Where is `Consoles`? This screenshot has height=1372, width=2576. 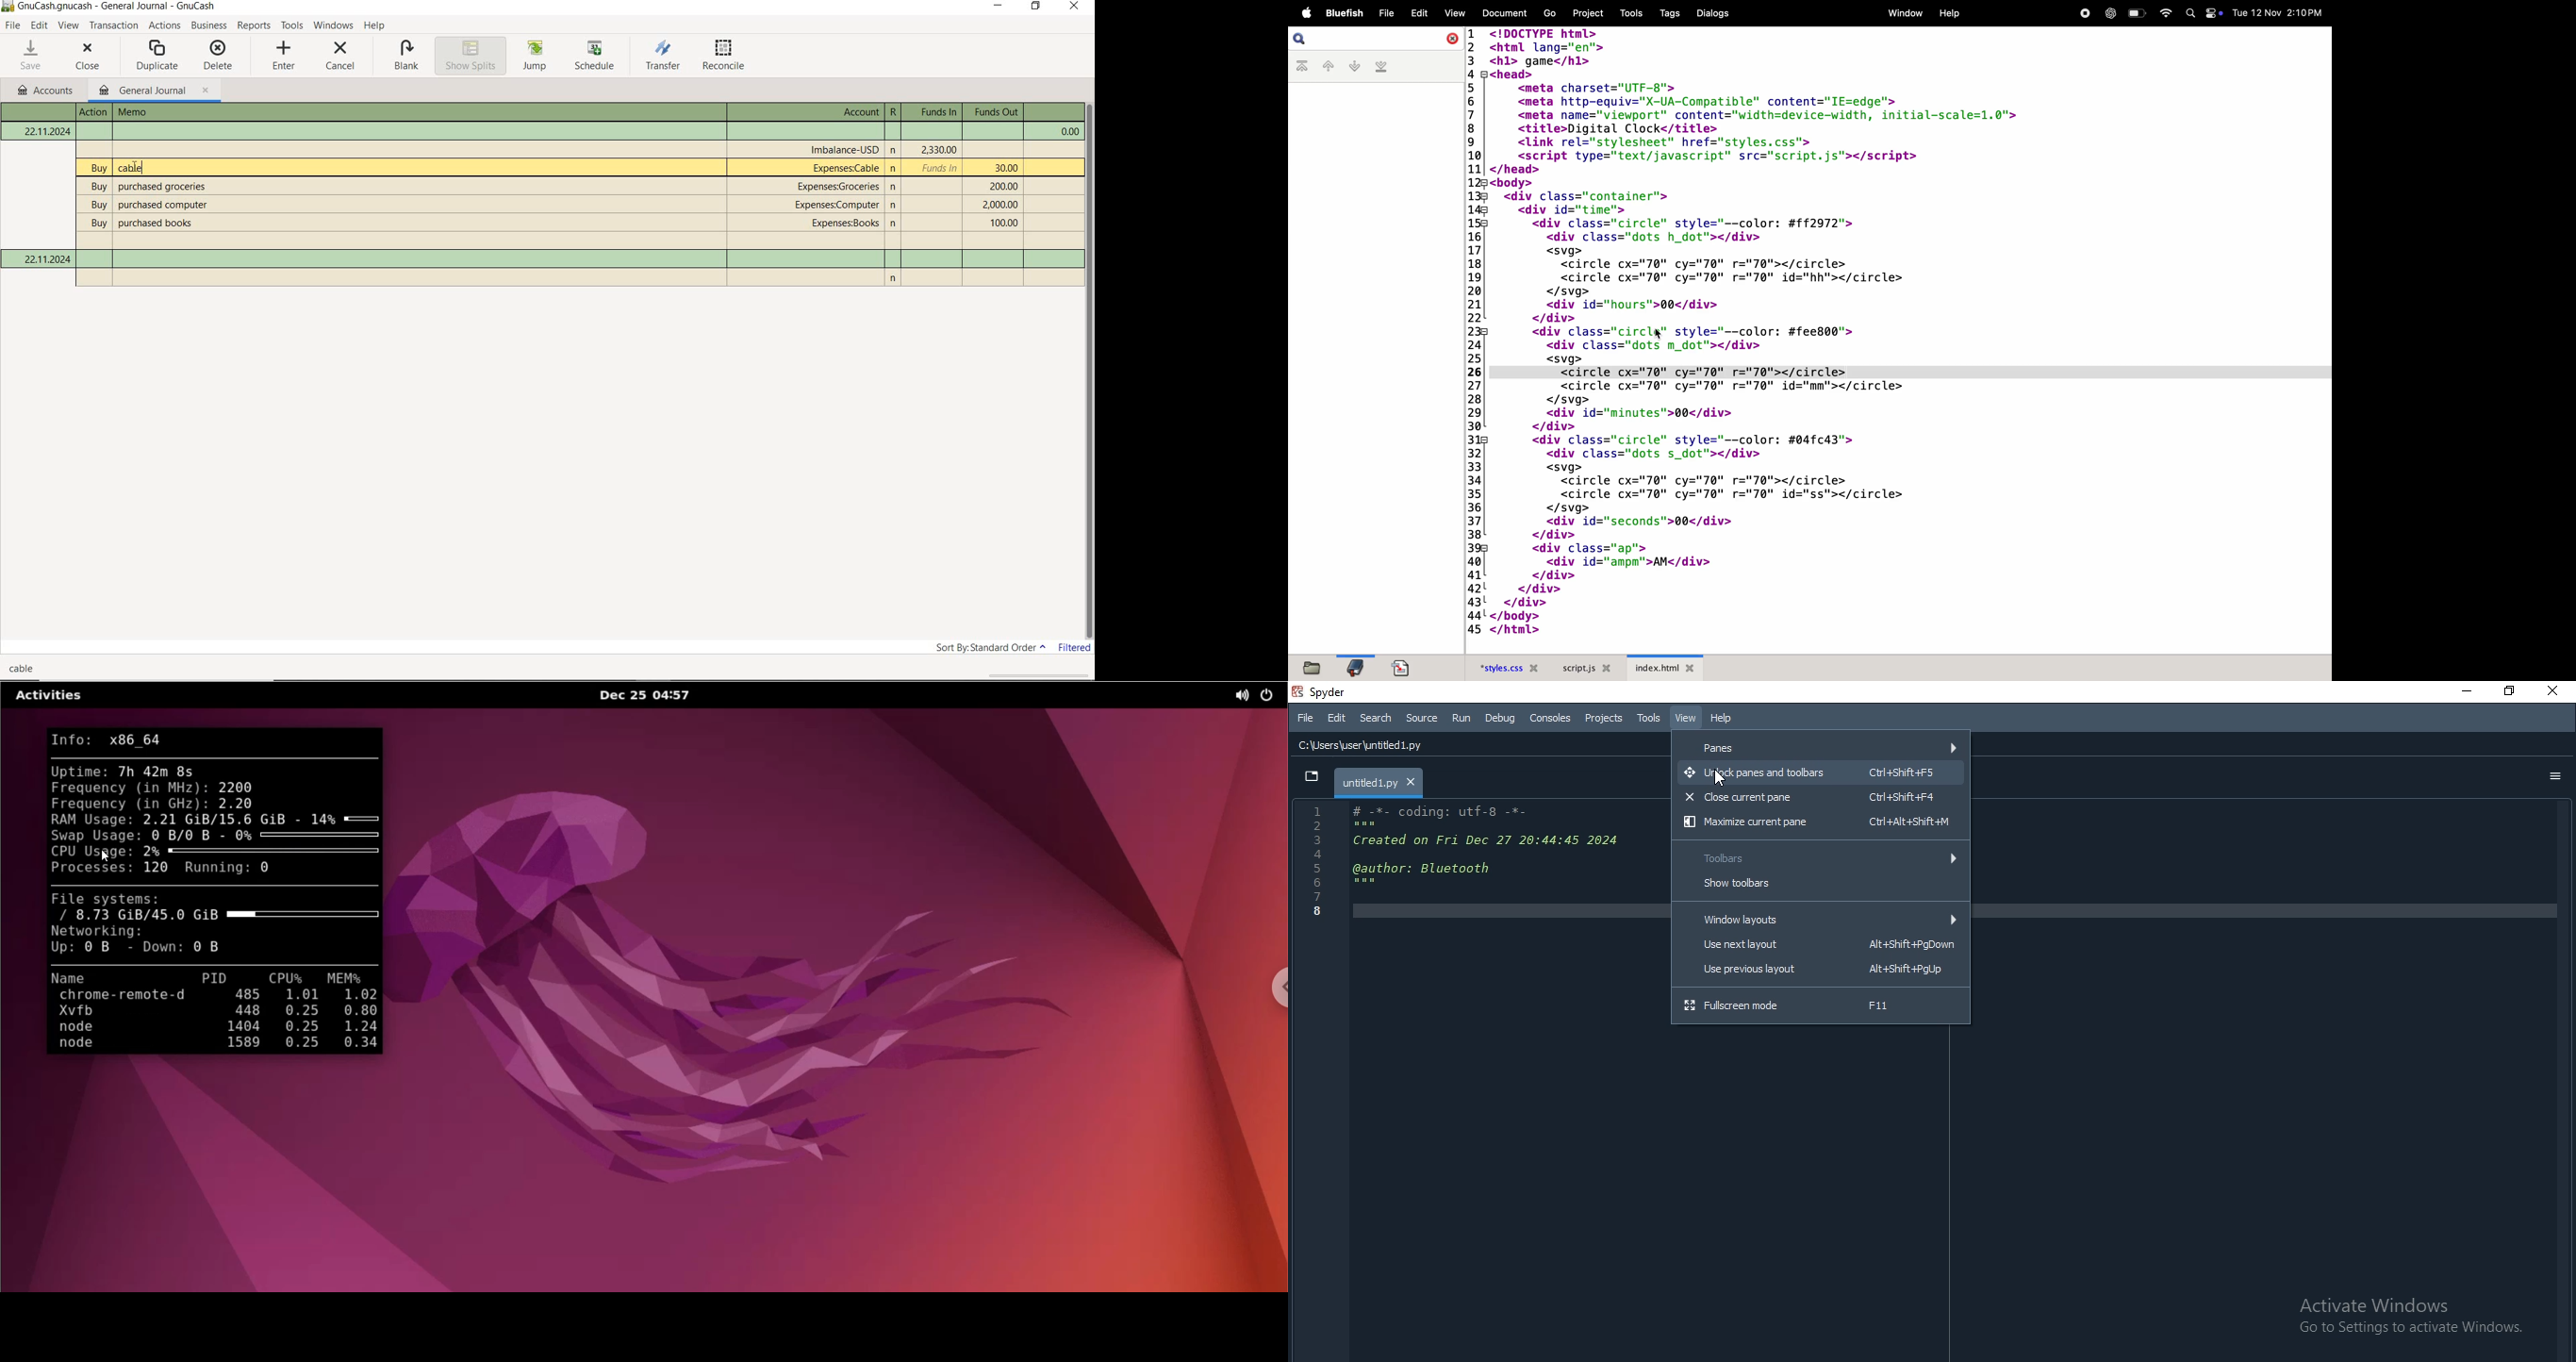
Consoles is located at coordinates (1549, 716).